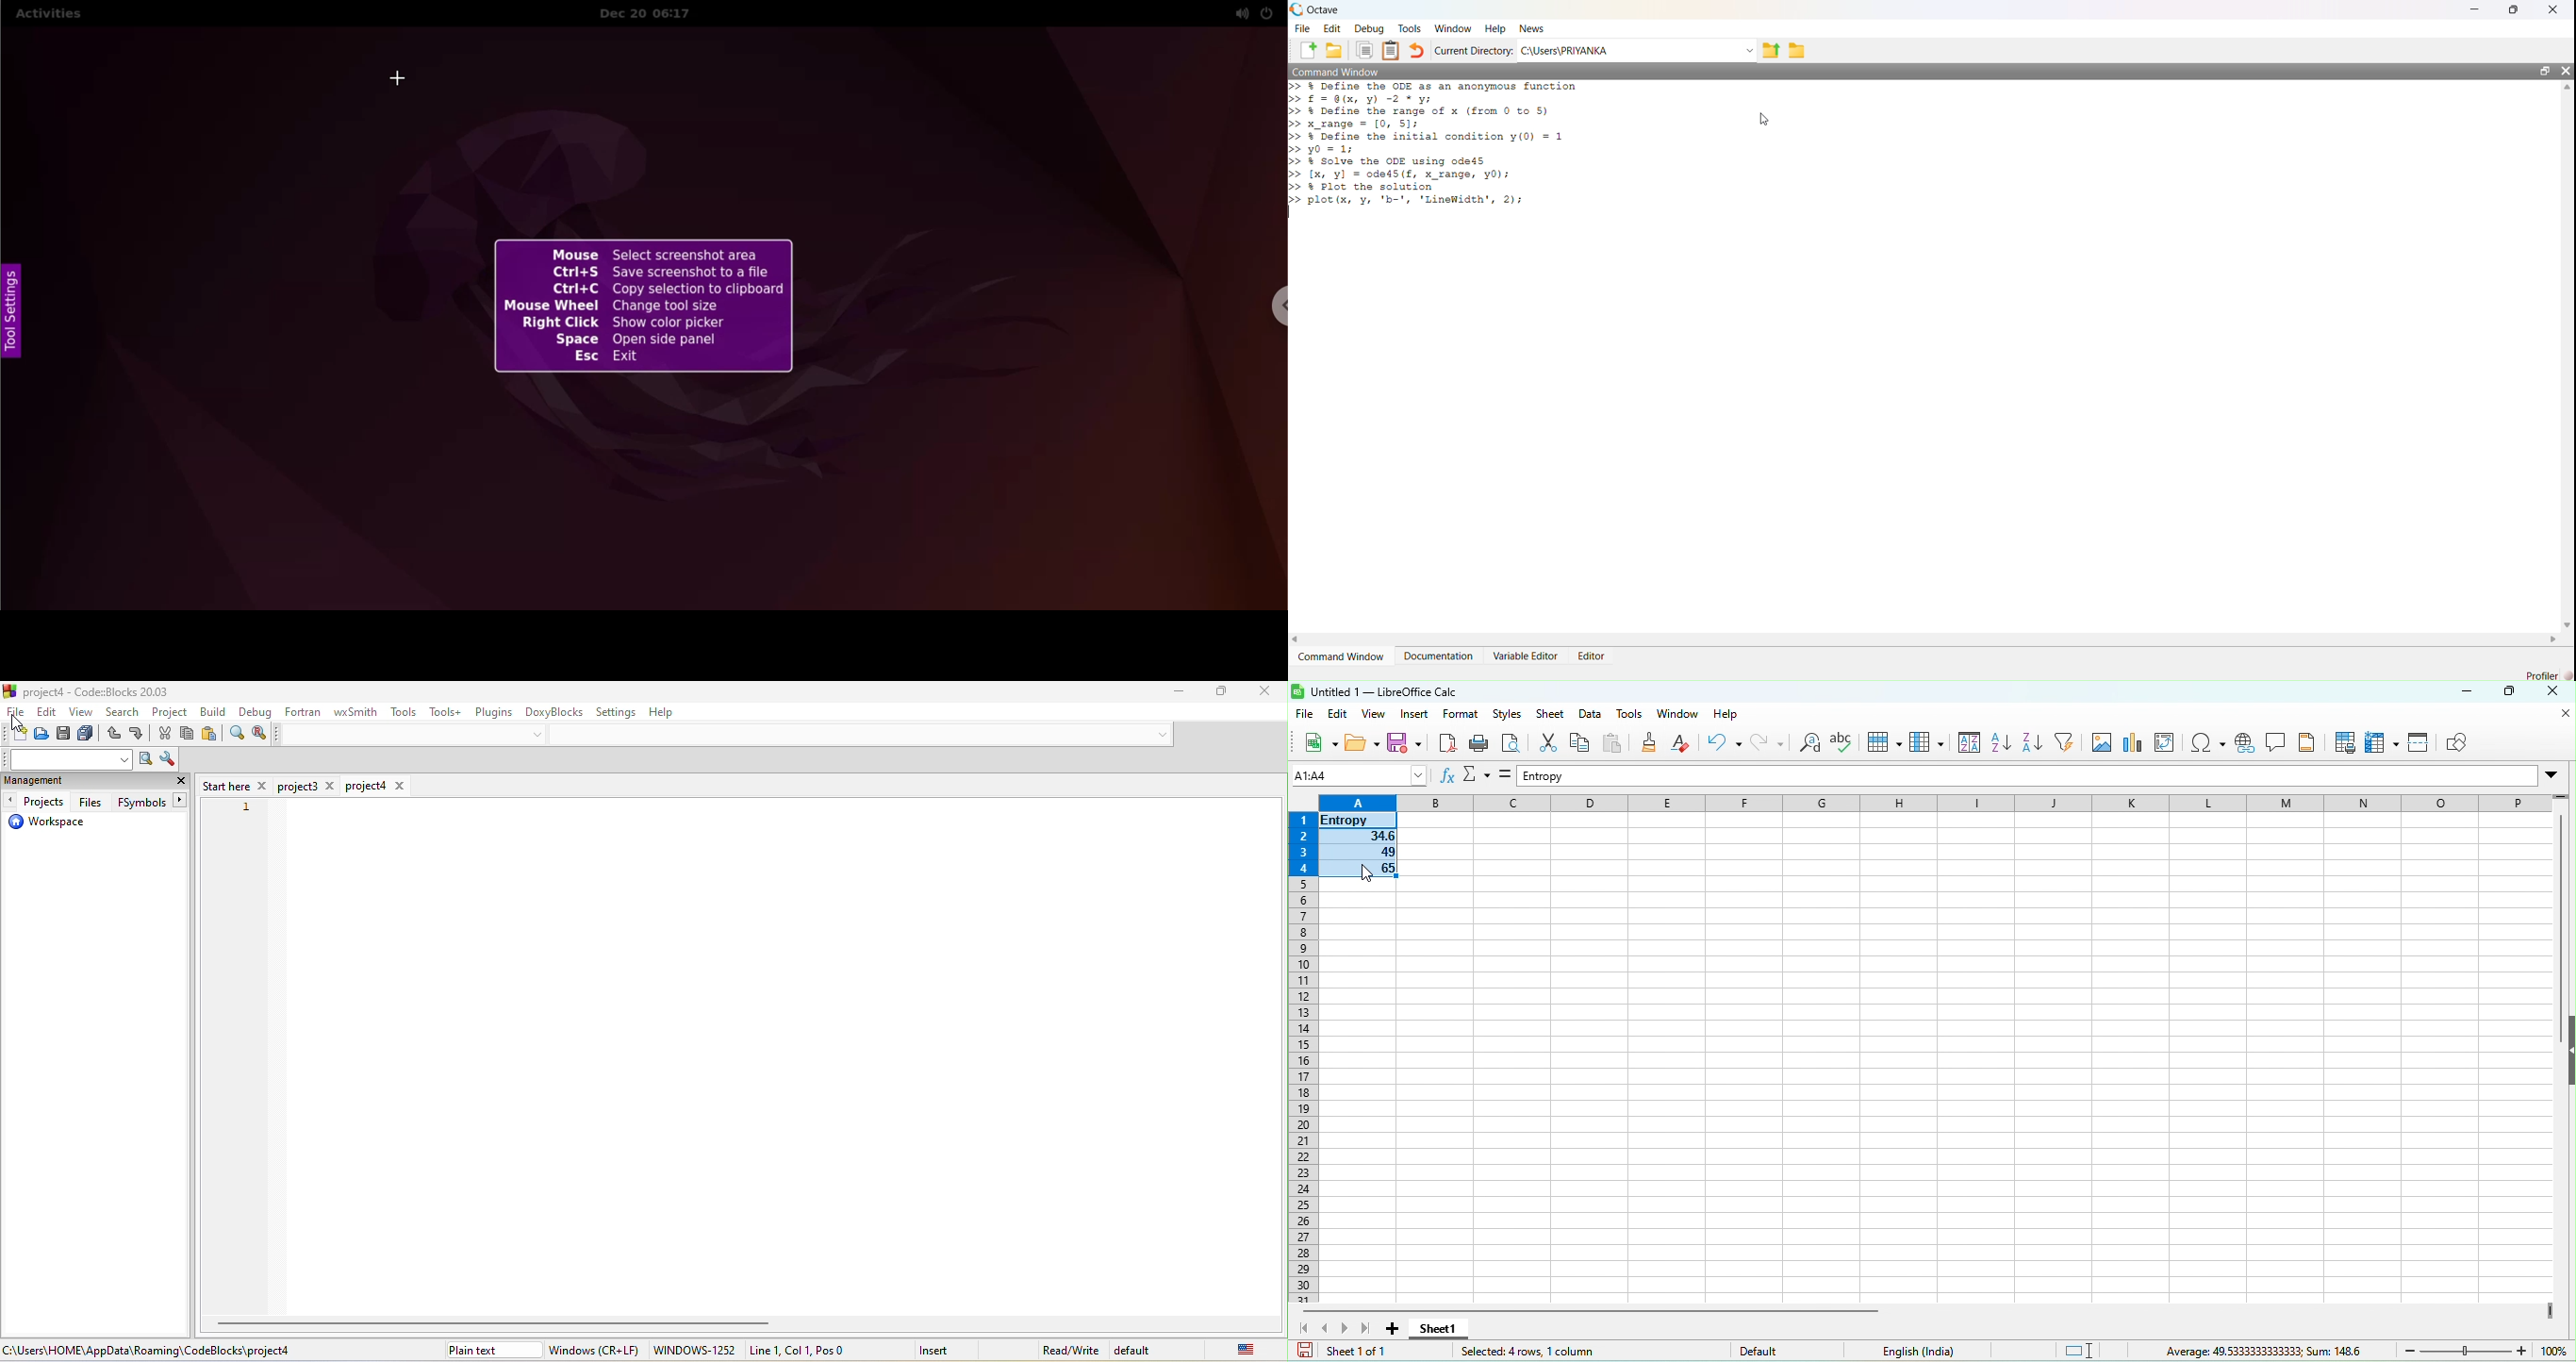 This screenshot has width=2576, height=1372. I want to click on print, so click(1481, 744).